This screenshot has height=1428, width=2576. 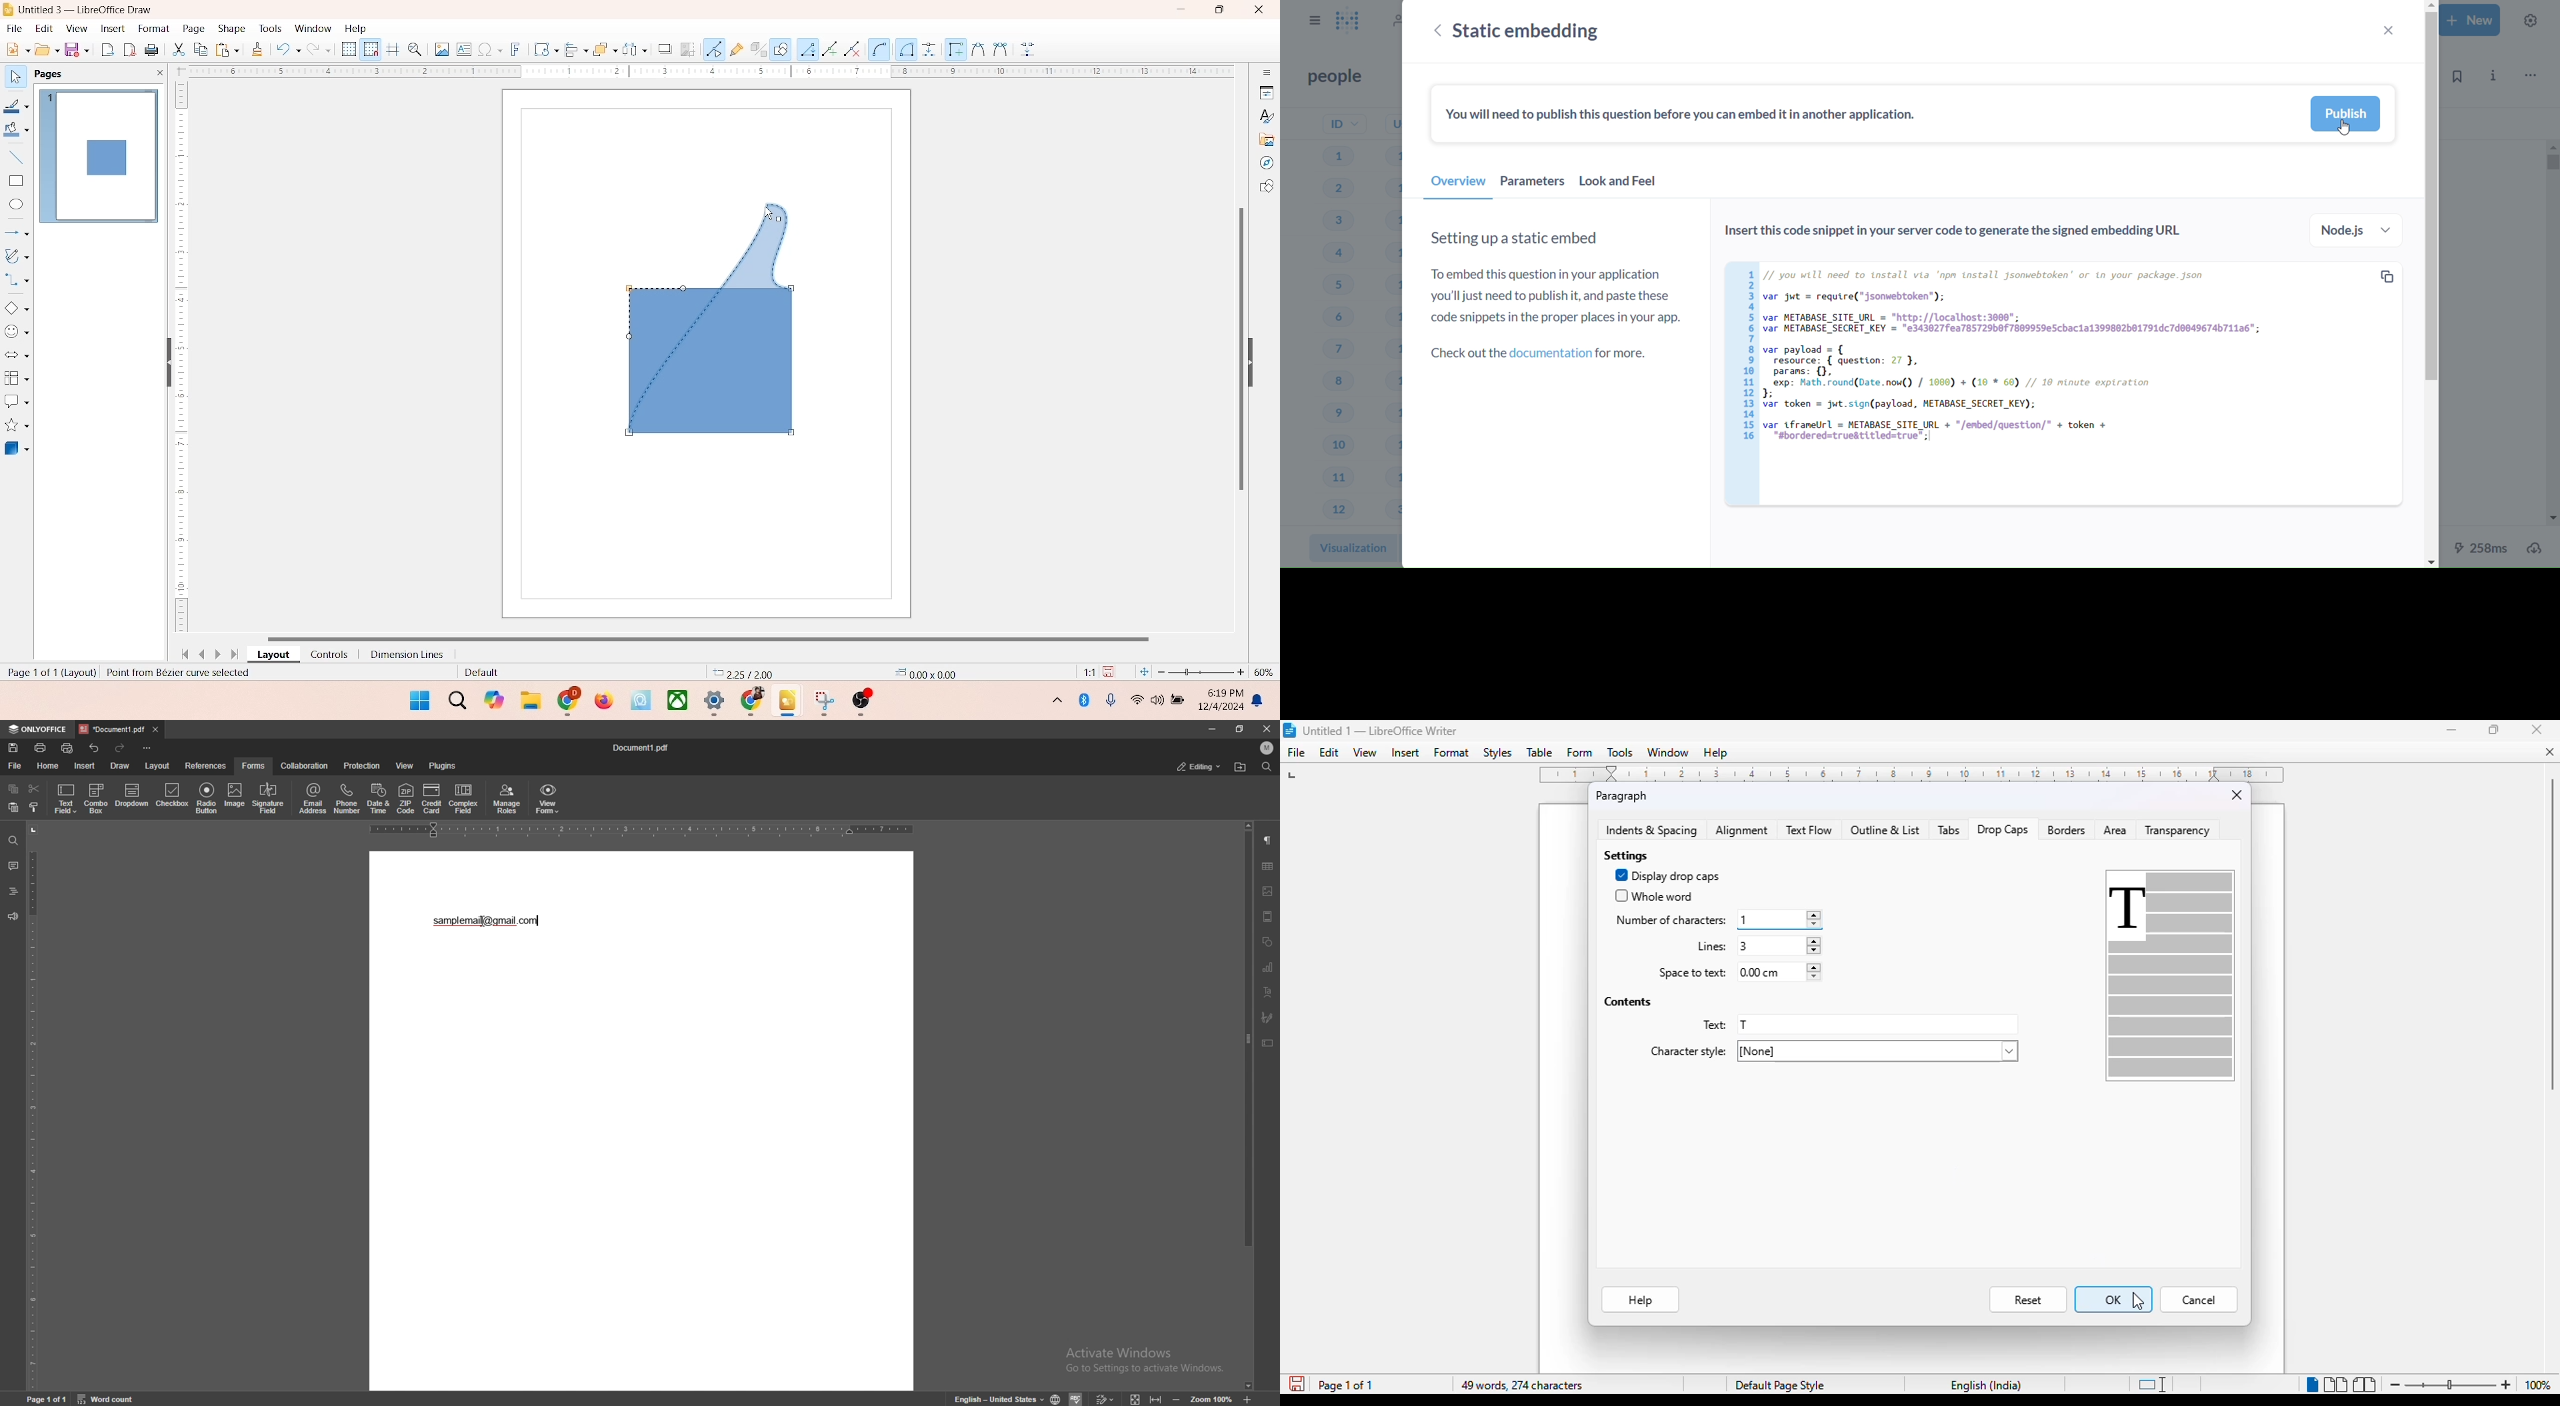 What do you see at coordinates (662, 47) in the screenshot?
I see `shadow` at bounding box center [662, 47].